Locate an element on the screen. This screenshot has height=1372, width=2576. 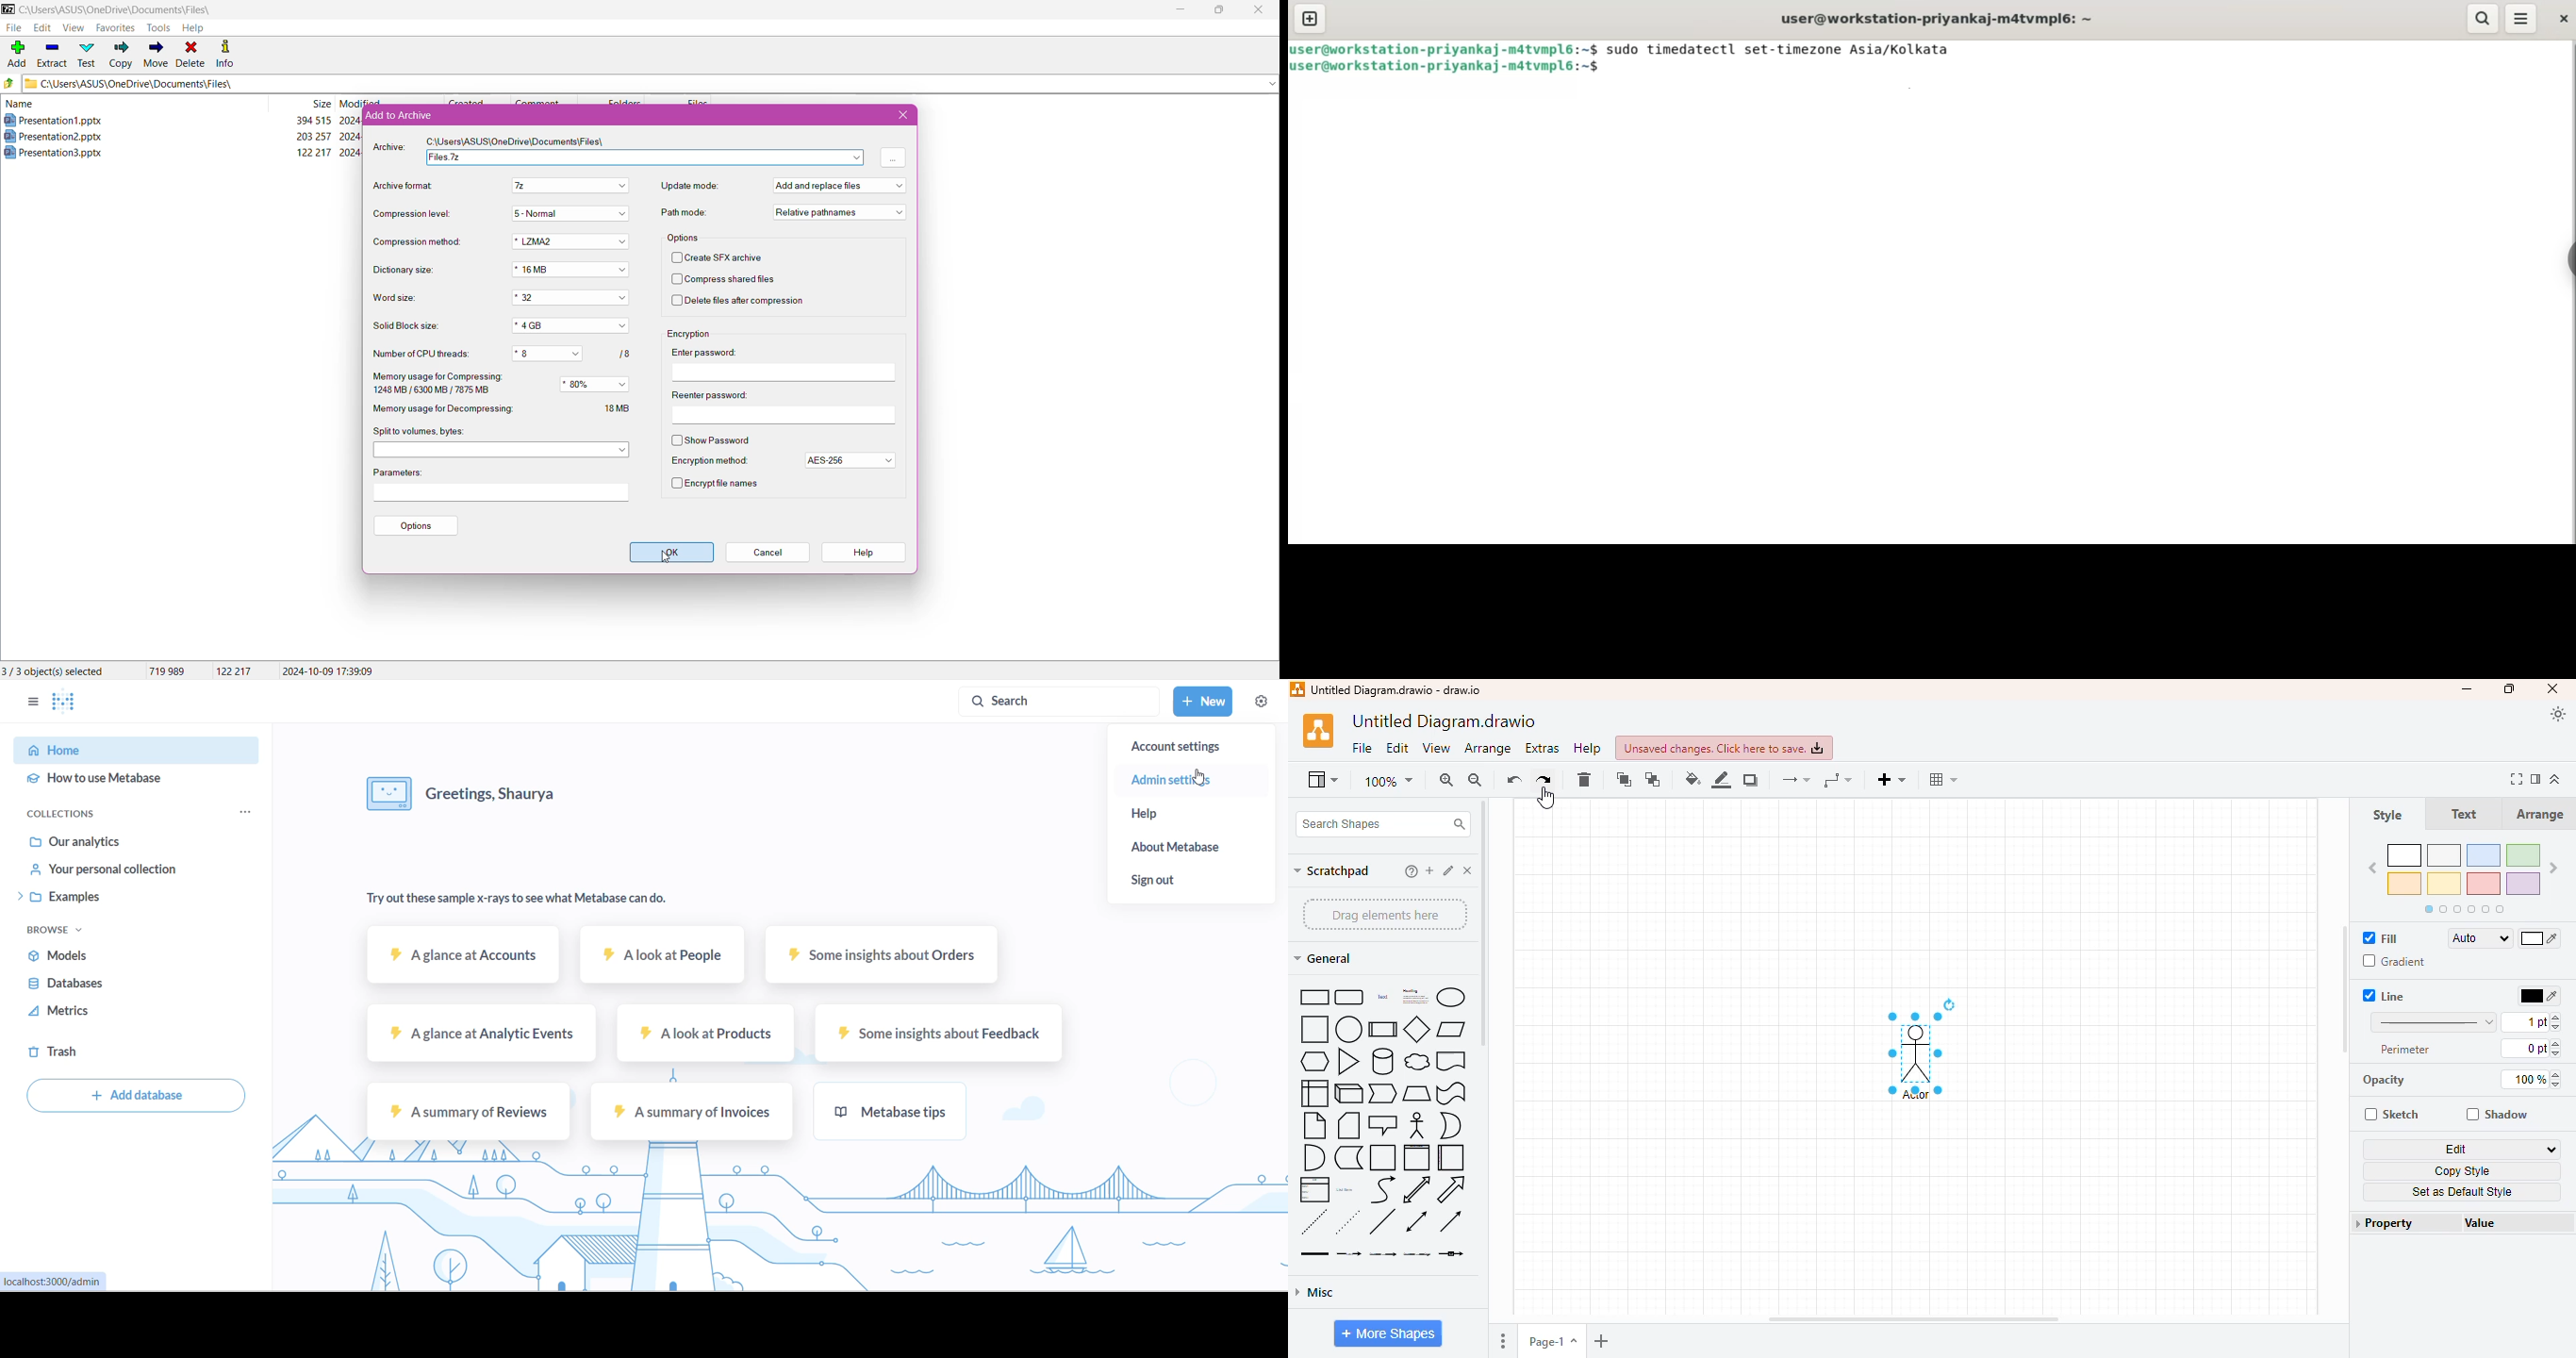
appearance is located at coordinates (2558, 715).